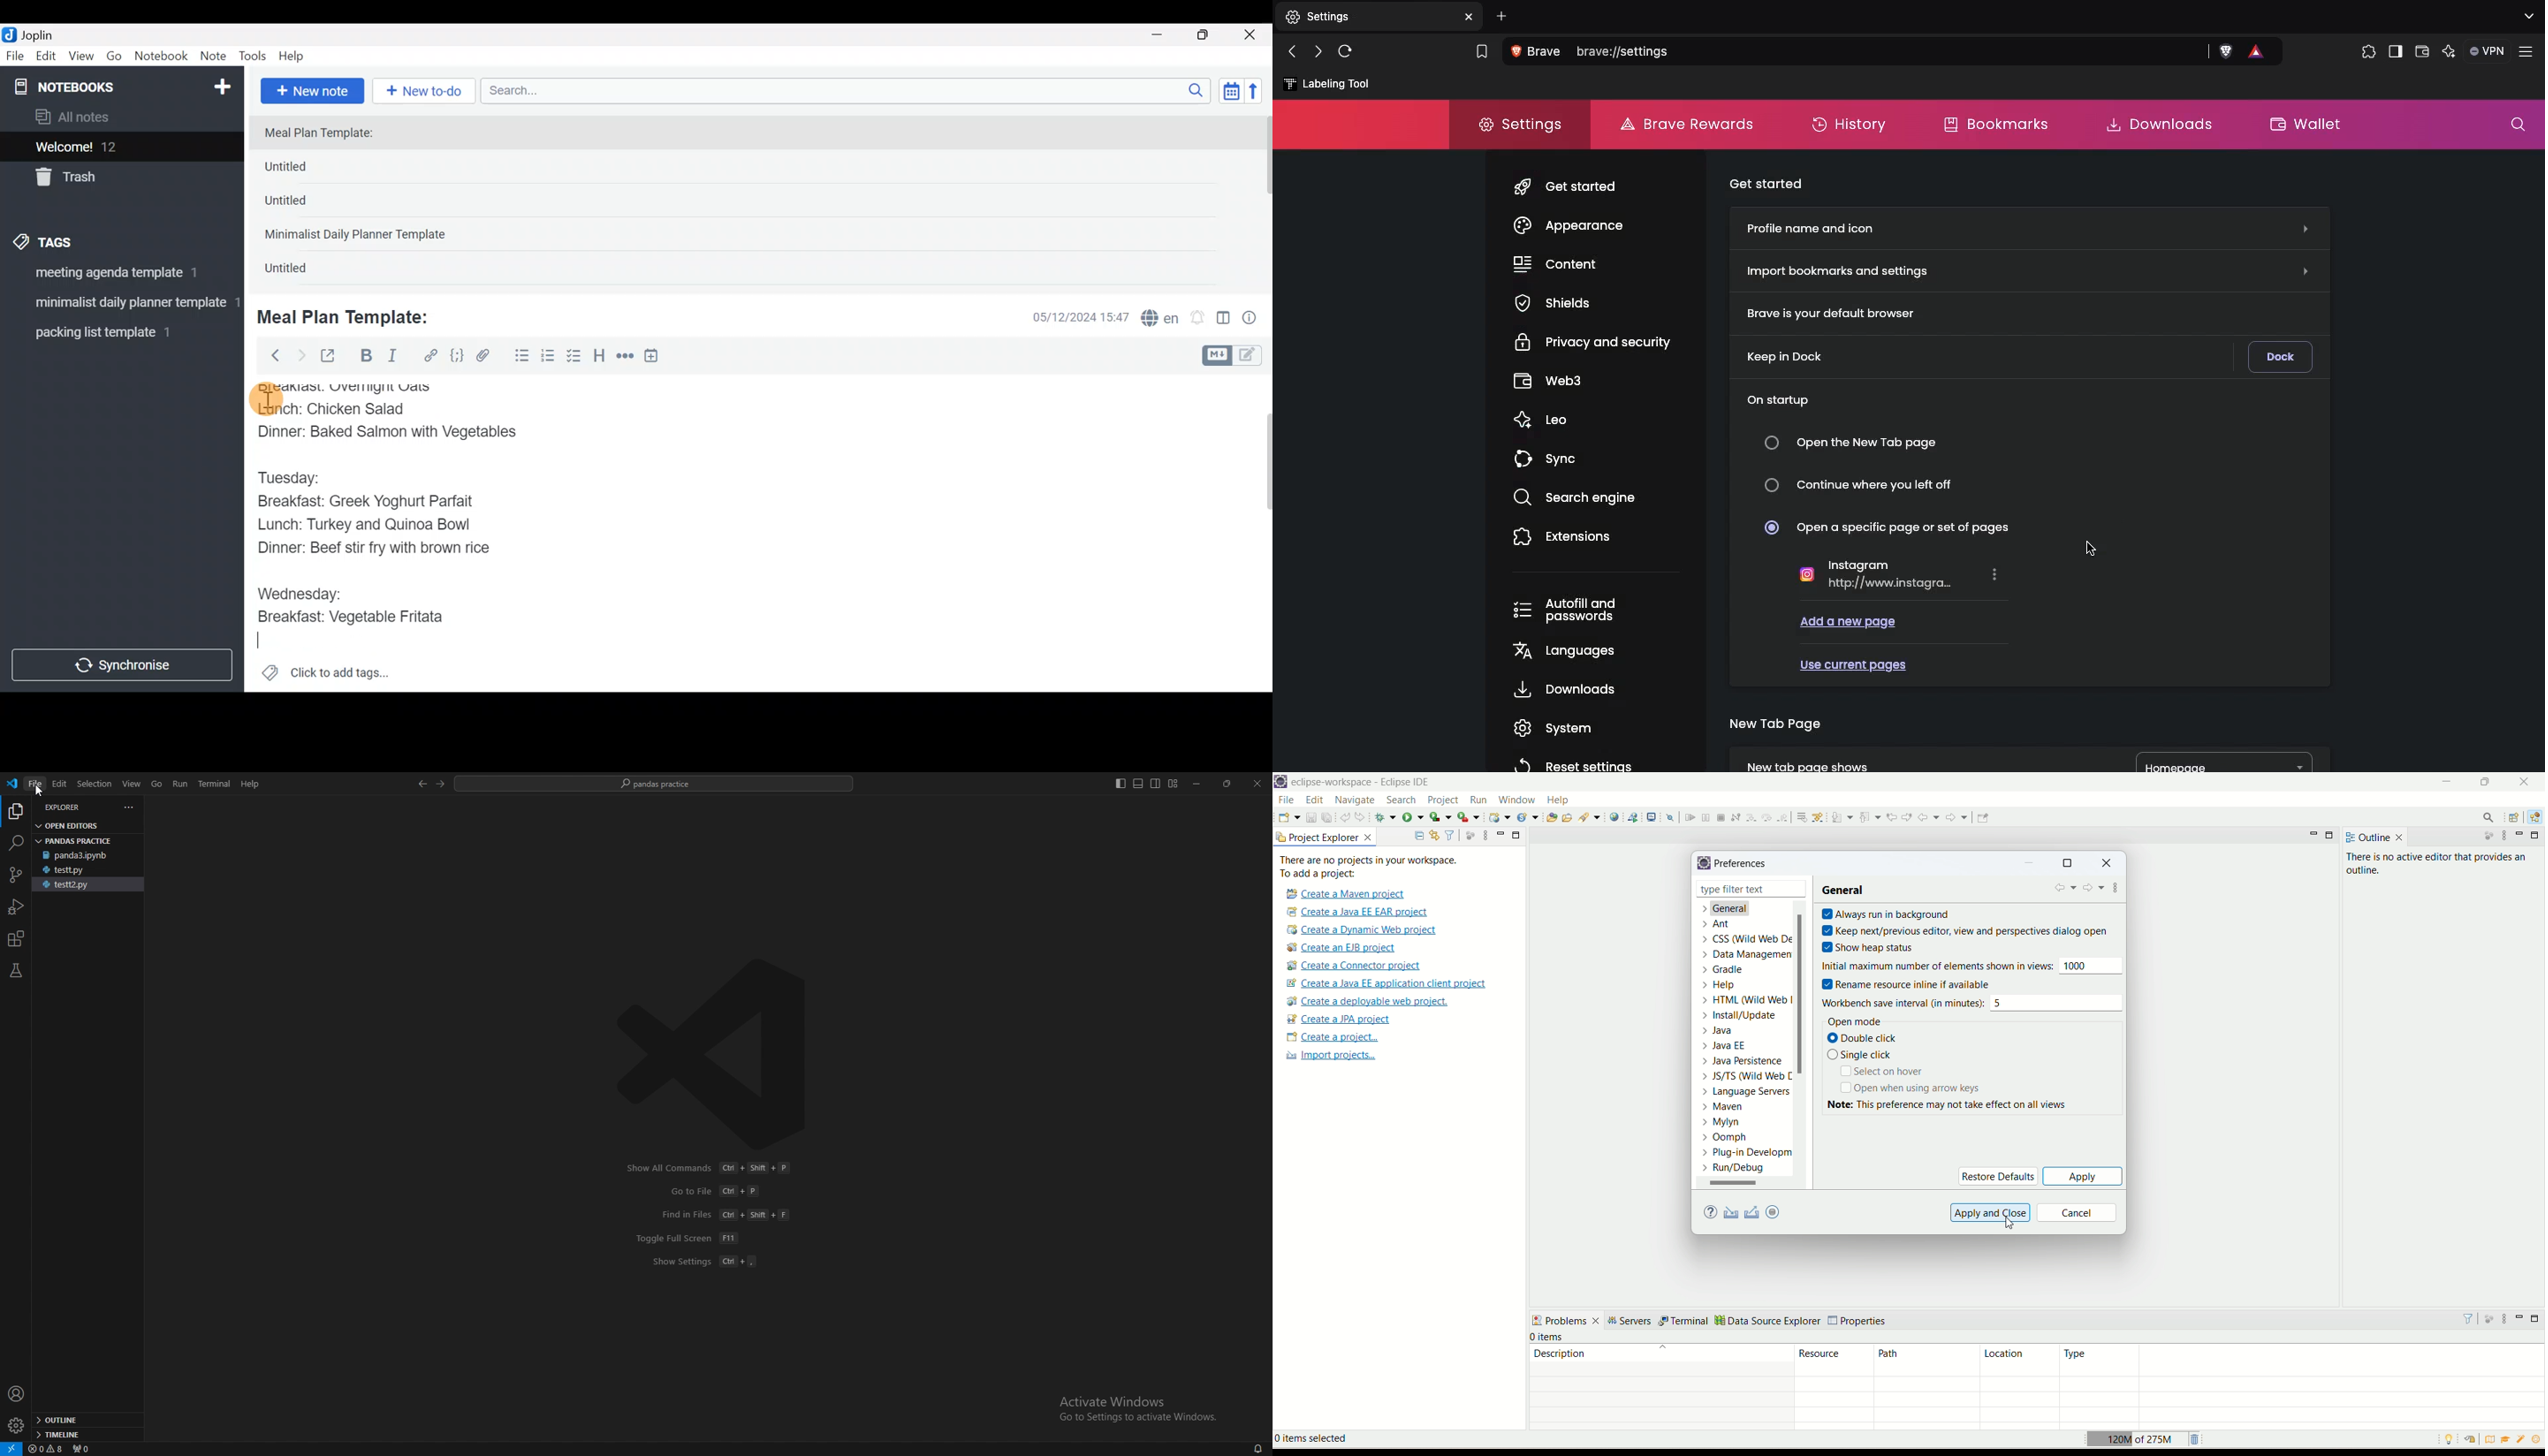  Describe the element at coordinates (2067, 864) in the screenshot. I see `maximize` at that location.